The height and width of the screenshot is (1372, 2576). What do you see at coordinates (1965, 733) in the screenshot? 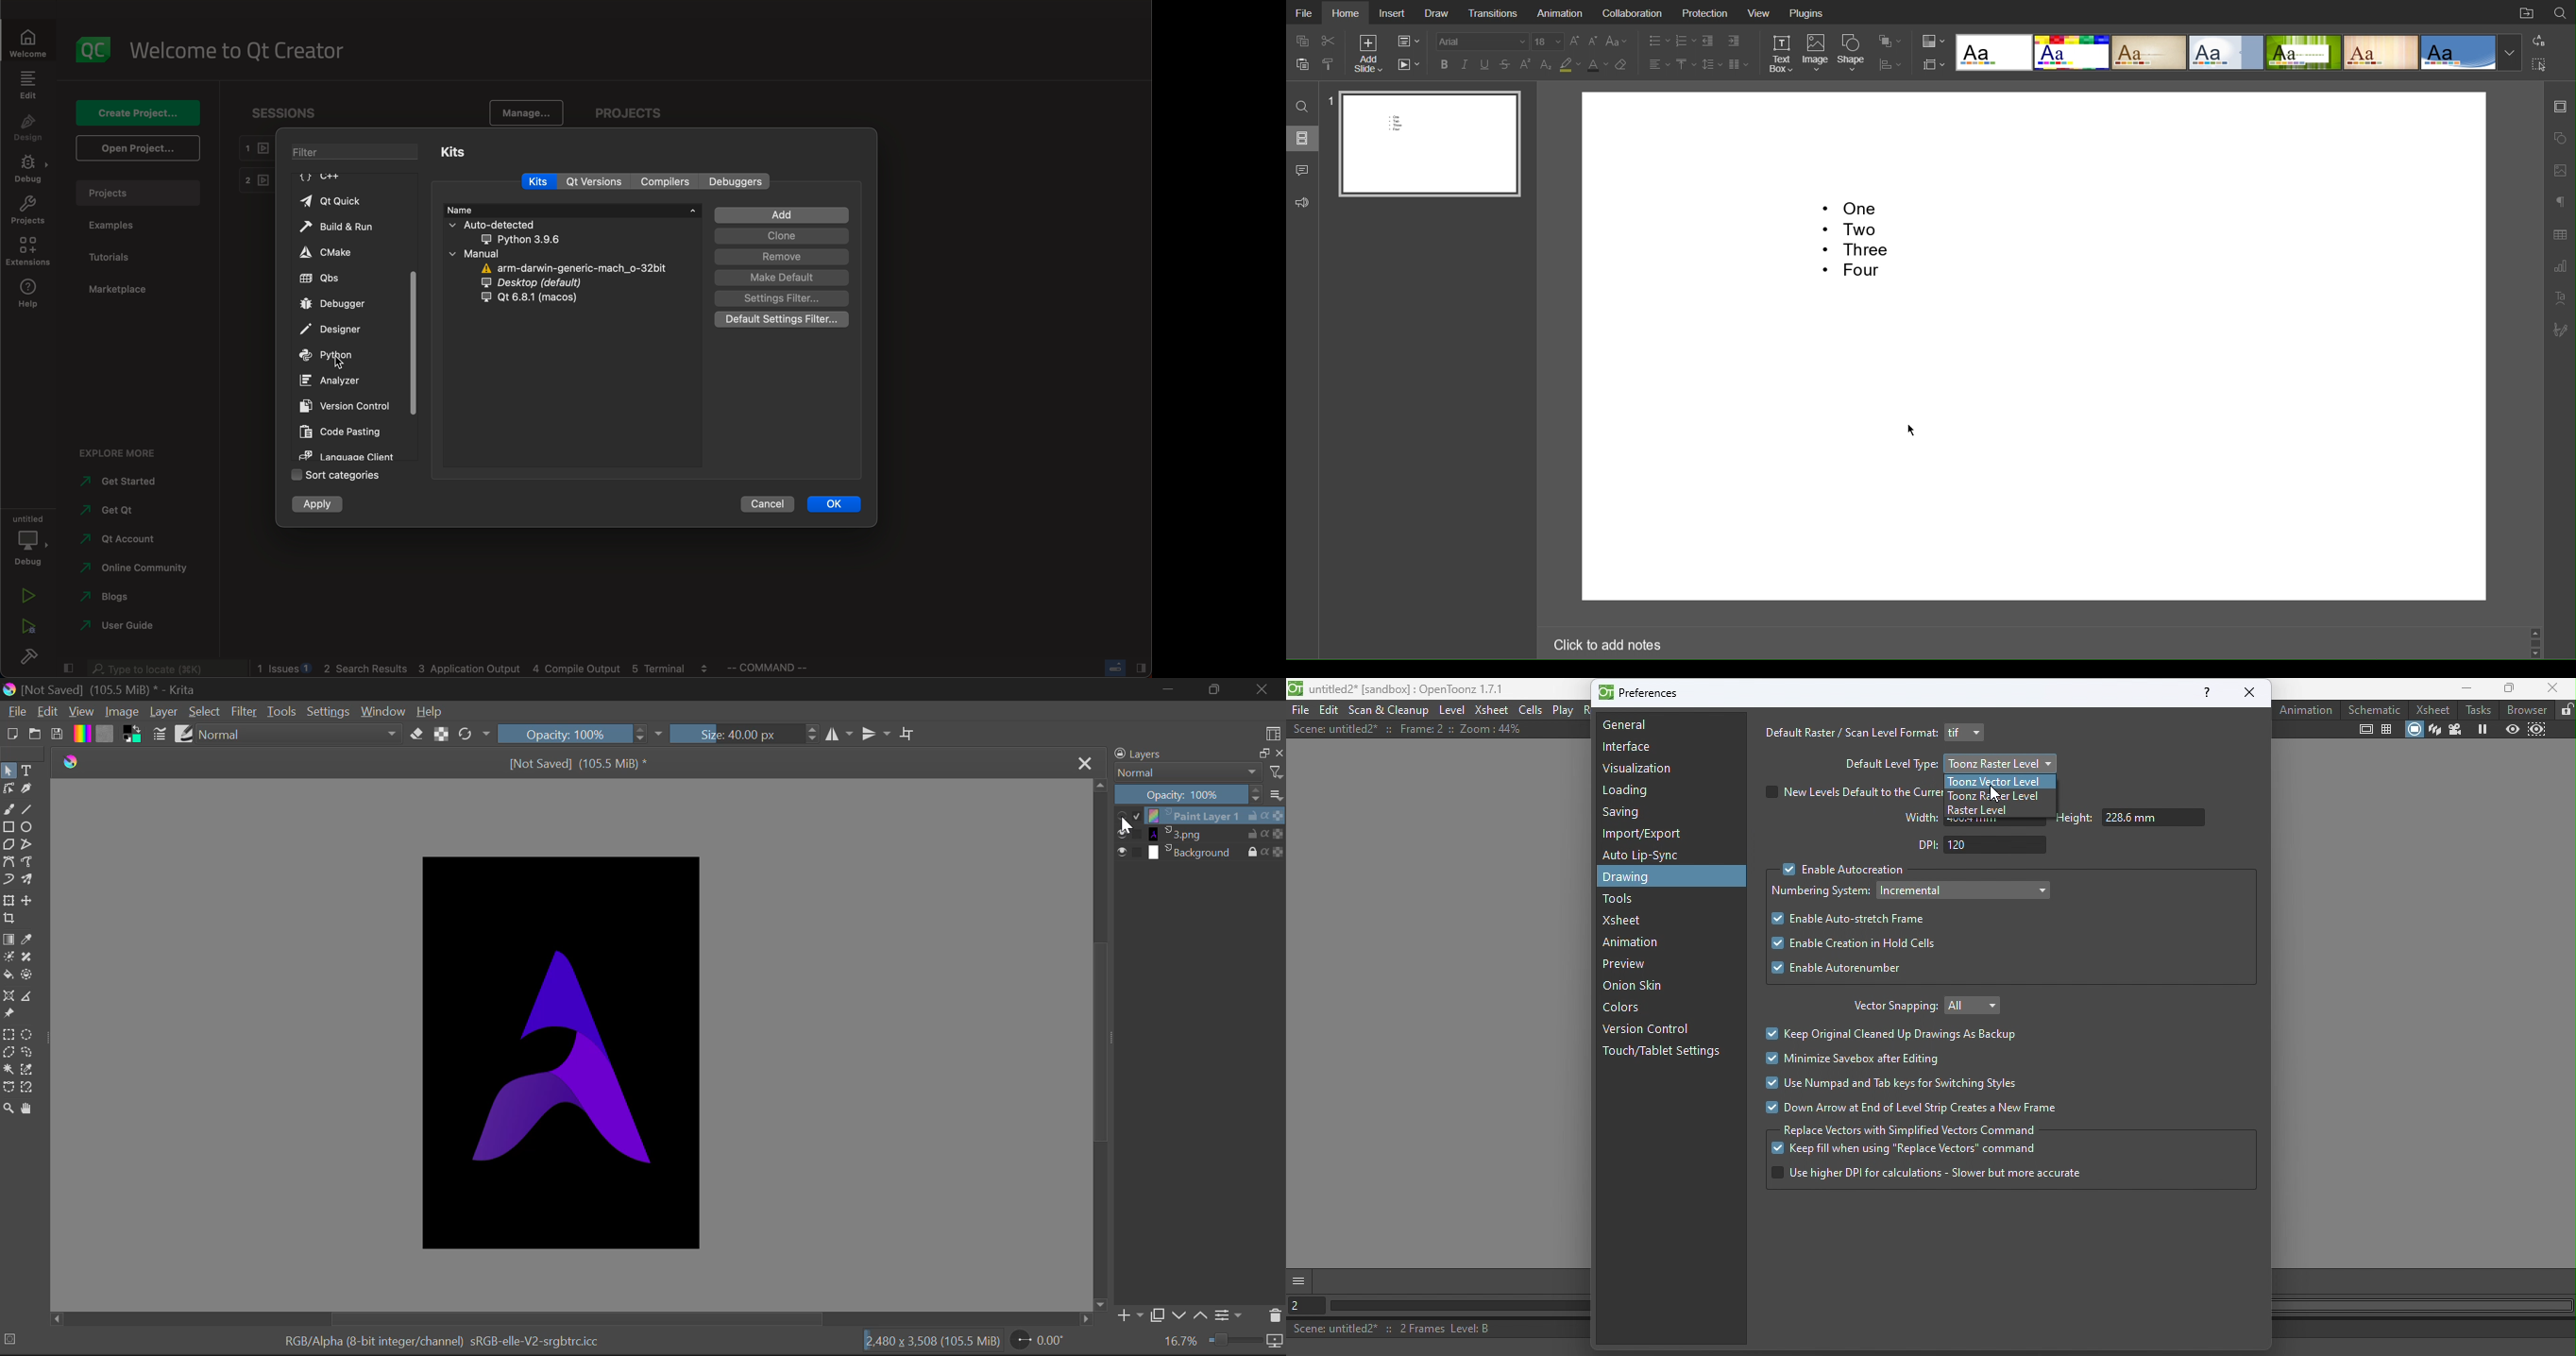
I see `Drop down menu` at bounding box center [1965, 733].